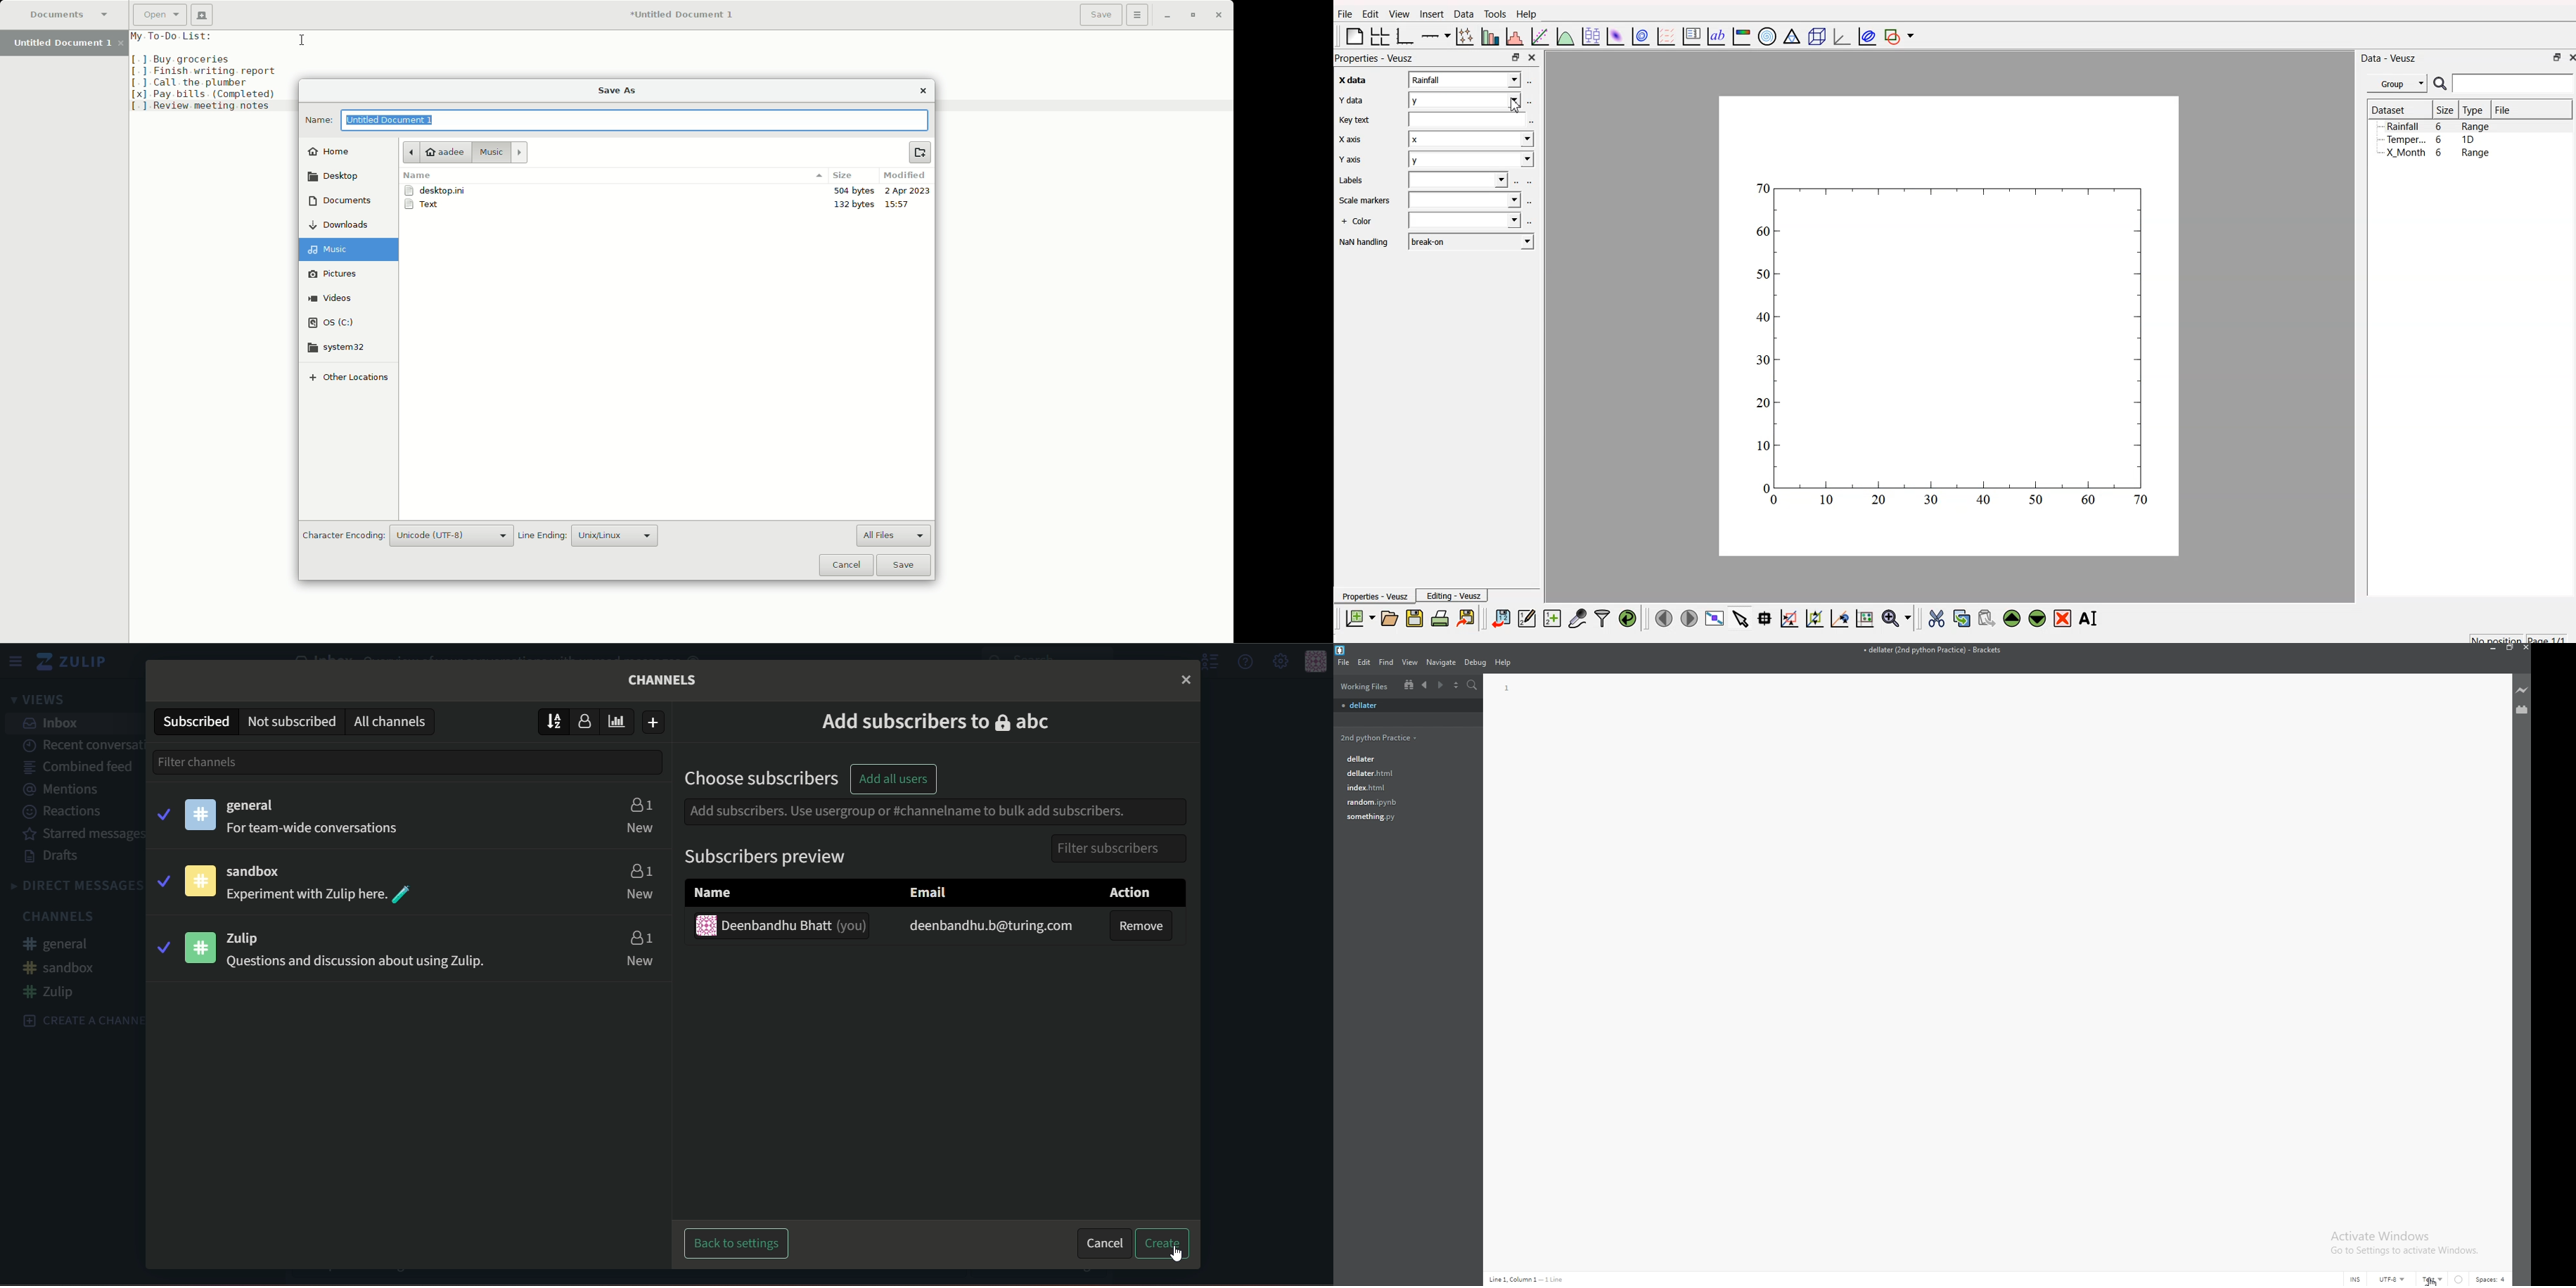 This screenshot has width=2576, height=1288. Describe the element at coordinates (1441, 685) in the screenshot. I see `next` at that location.